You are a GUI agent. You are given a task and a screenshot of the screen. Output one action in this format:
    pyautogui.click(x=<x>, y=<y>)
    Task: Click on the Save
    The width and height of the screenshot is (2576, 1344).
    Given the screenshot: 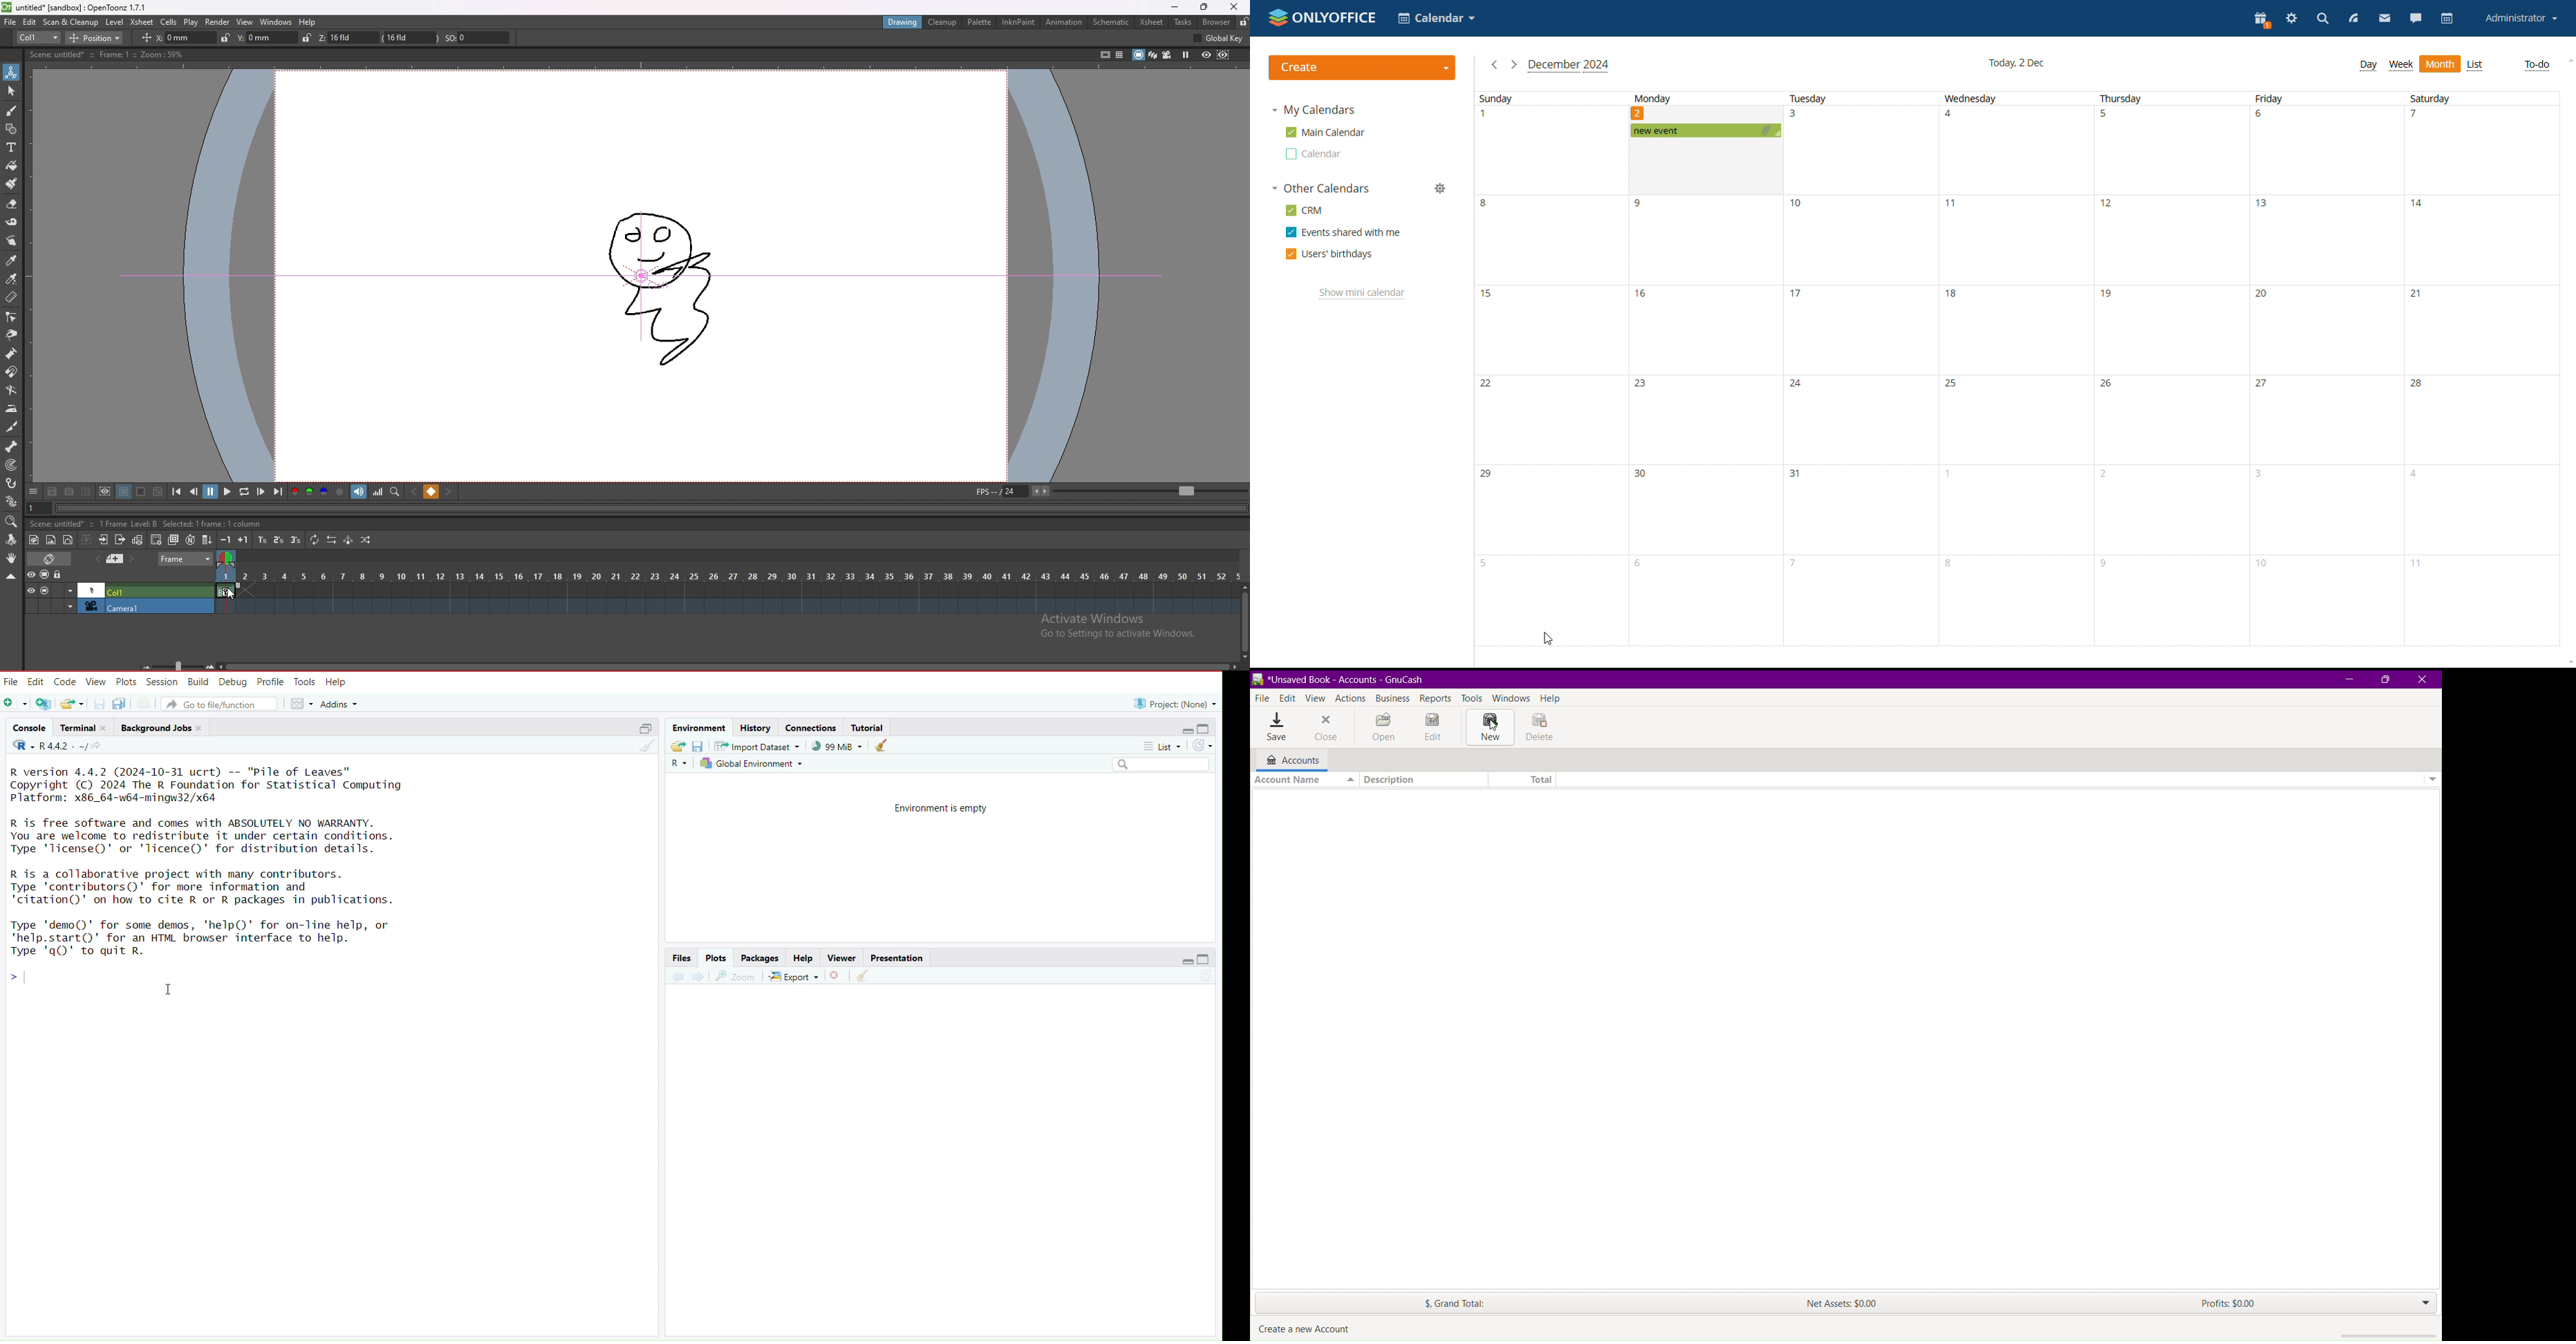 What is the action you would take?
    pyautogui.click(x=1275, y=726)
    